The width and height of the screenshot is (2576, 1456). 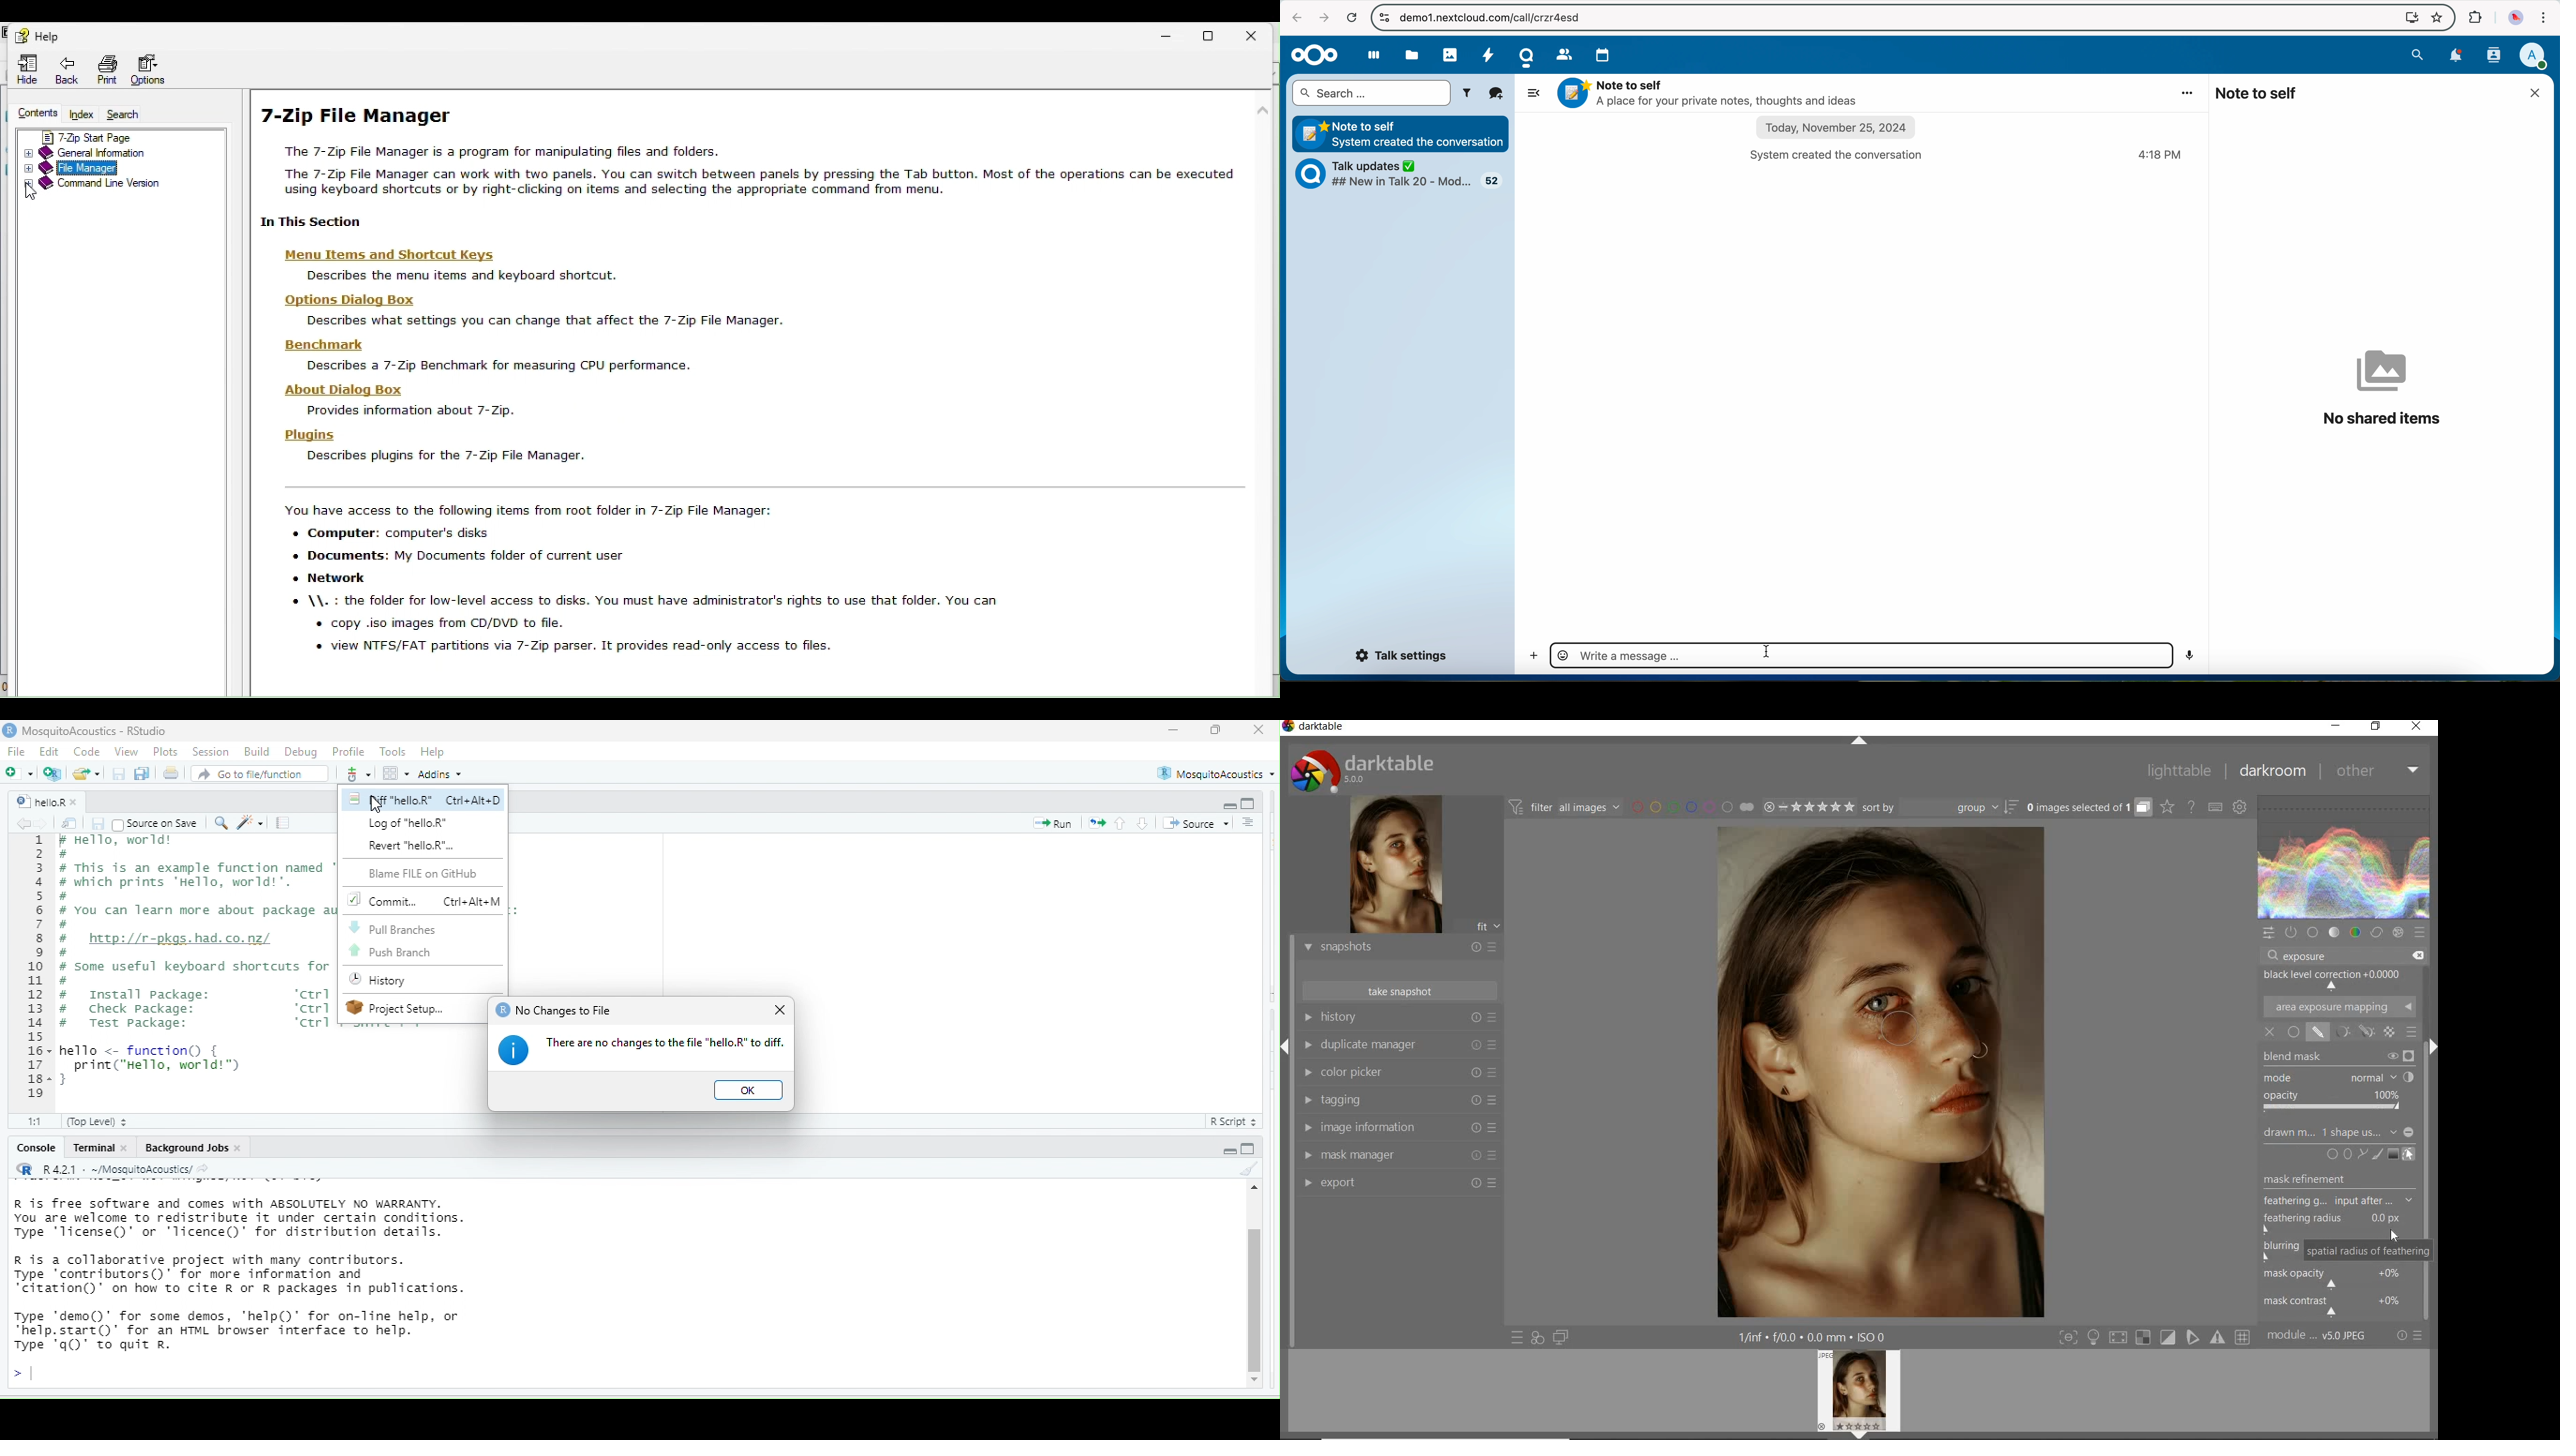 I want to click on search, so click(x=2418, y=54).